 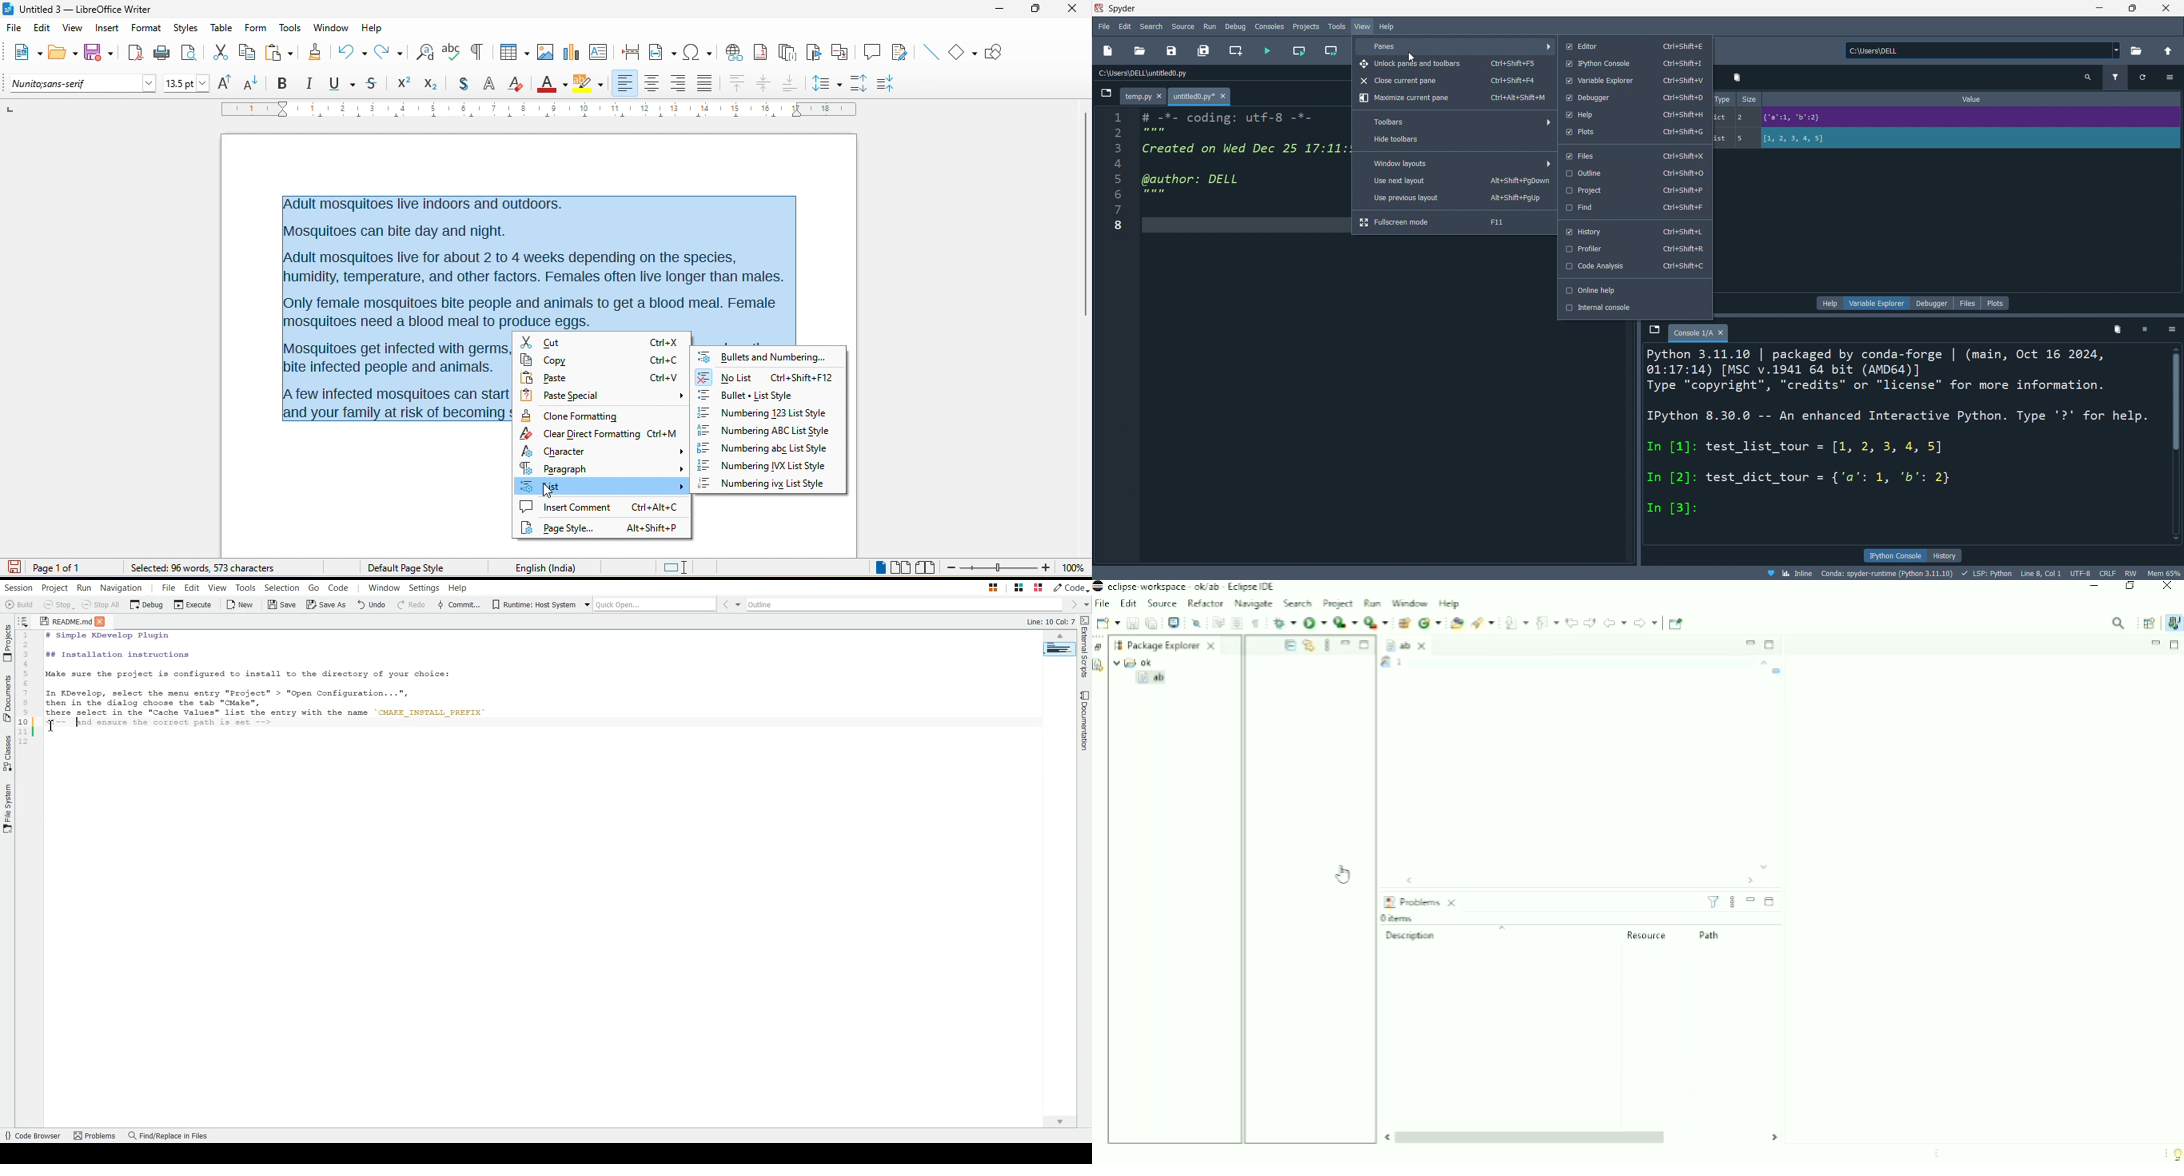 I want to click on variable explorer, so click(x=1635, y=81).